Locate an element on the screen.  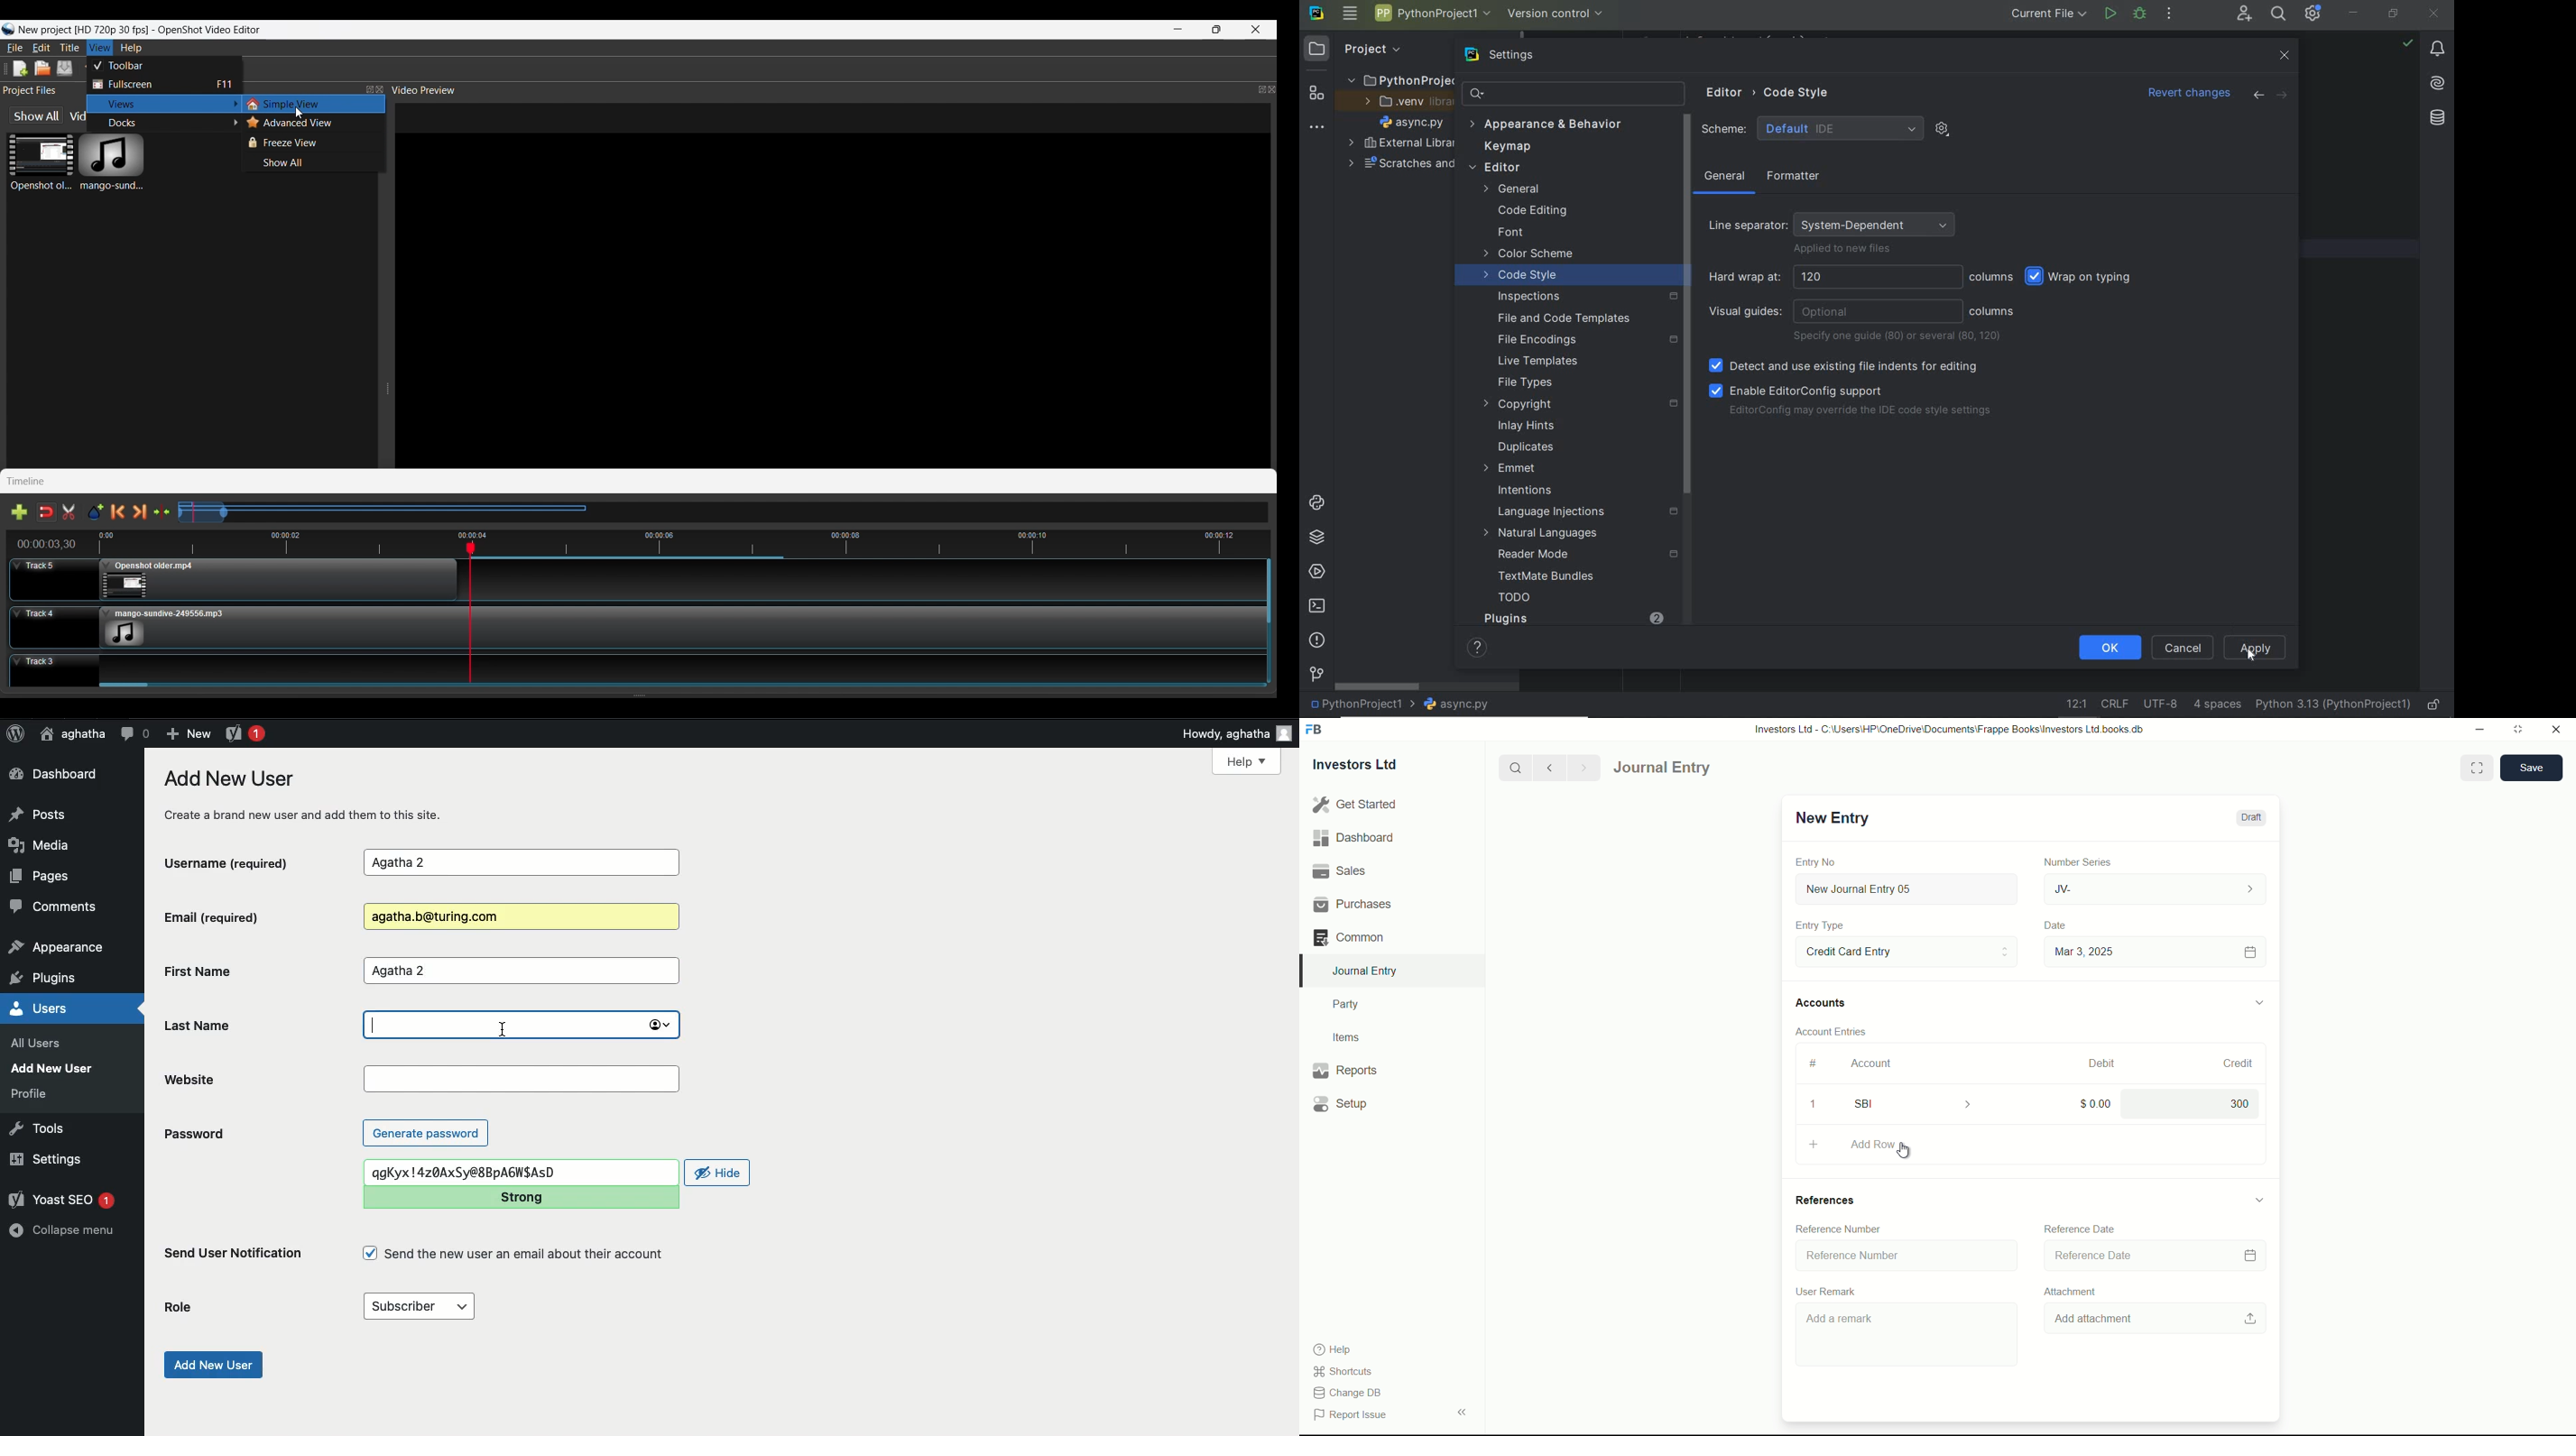
notifications is located at coordinates (2439, 51).